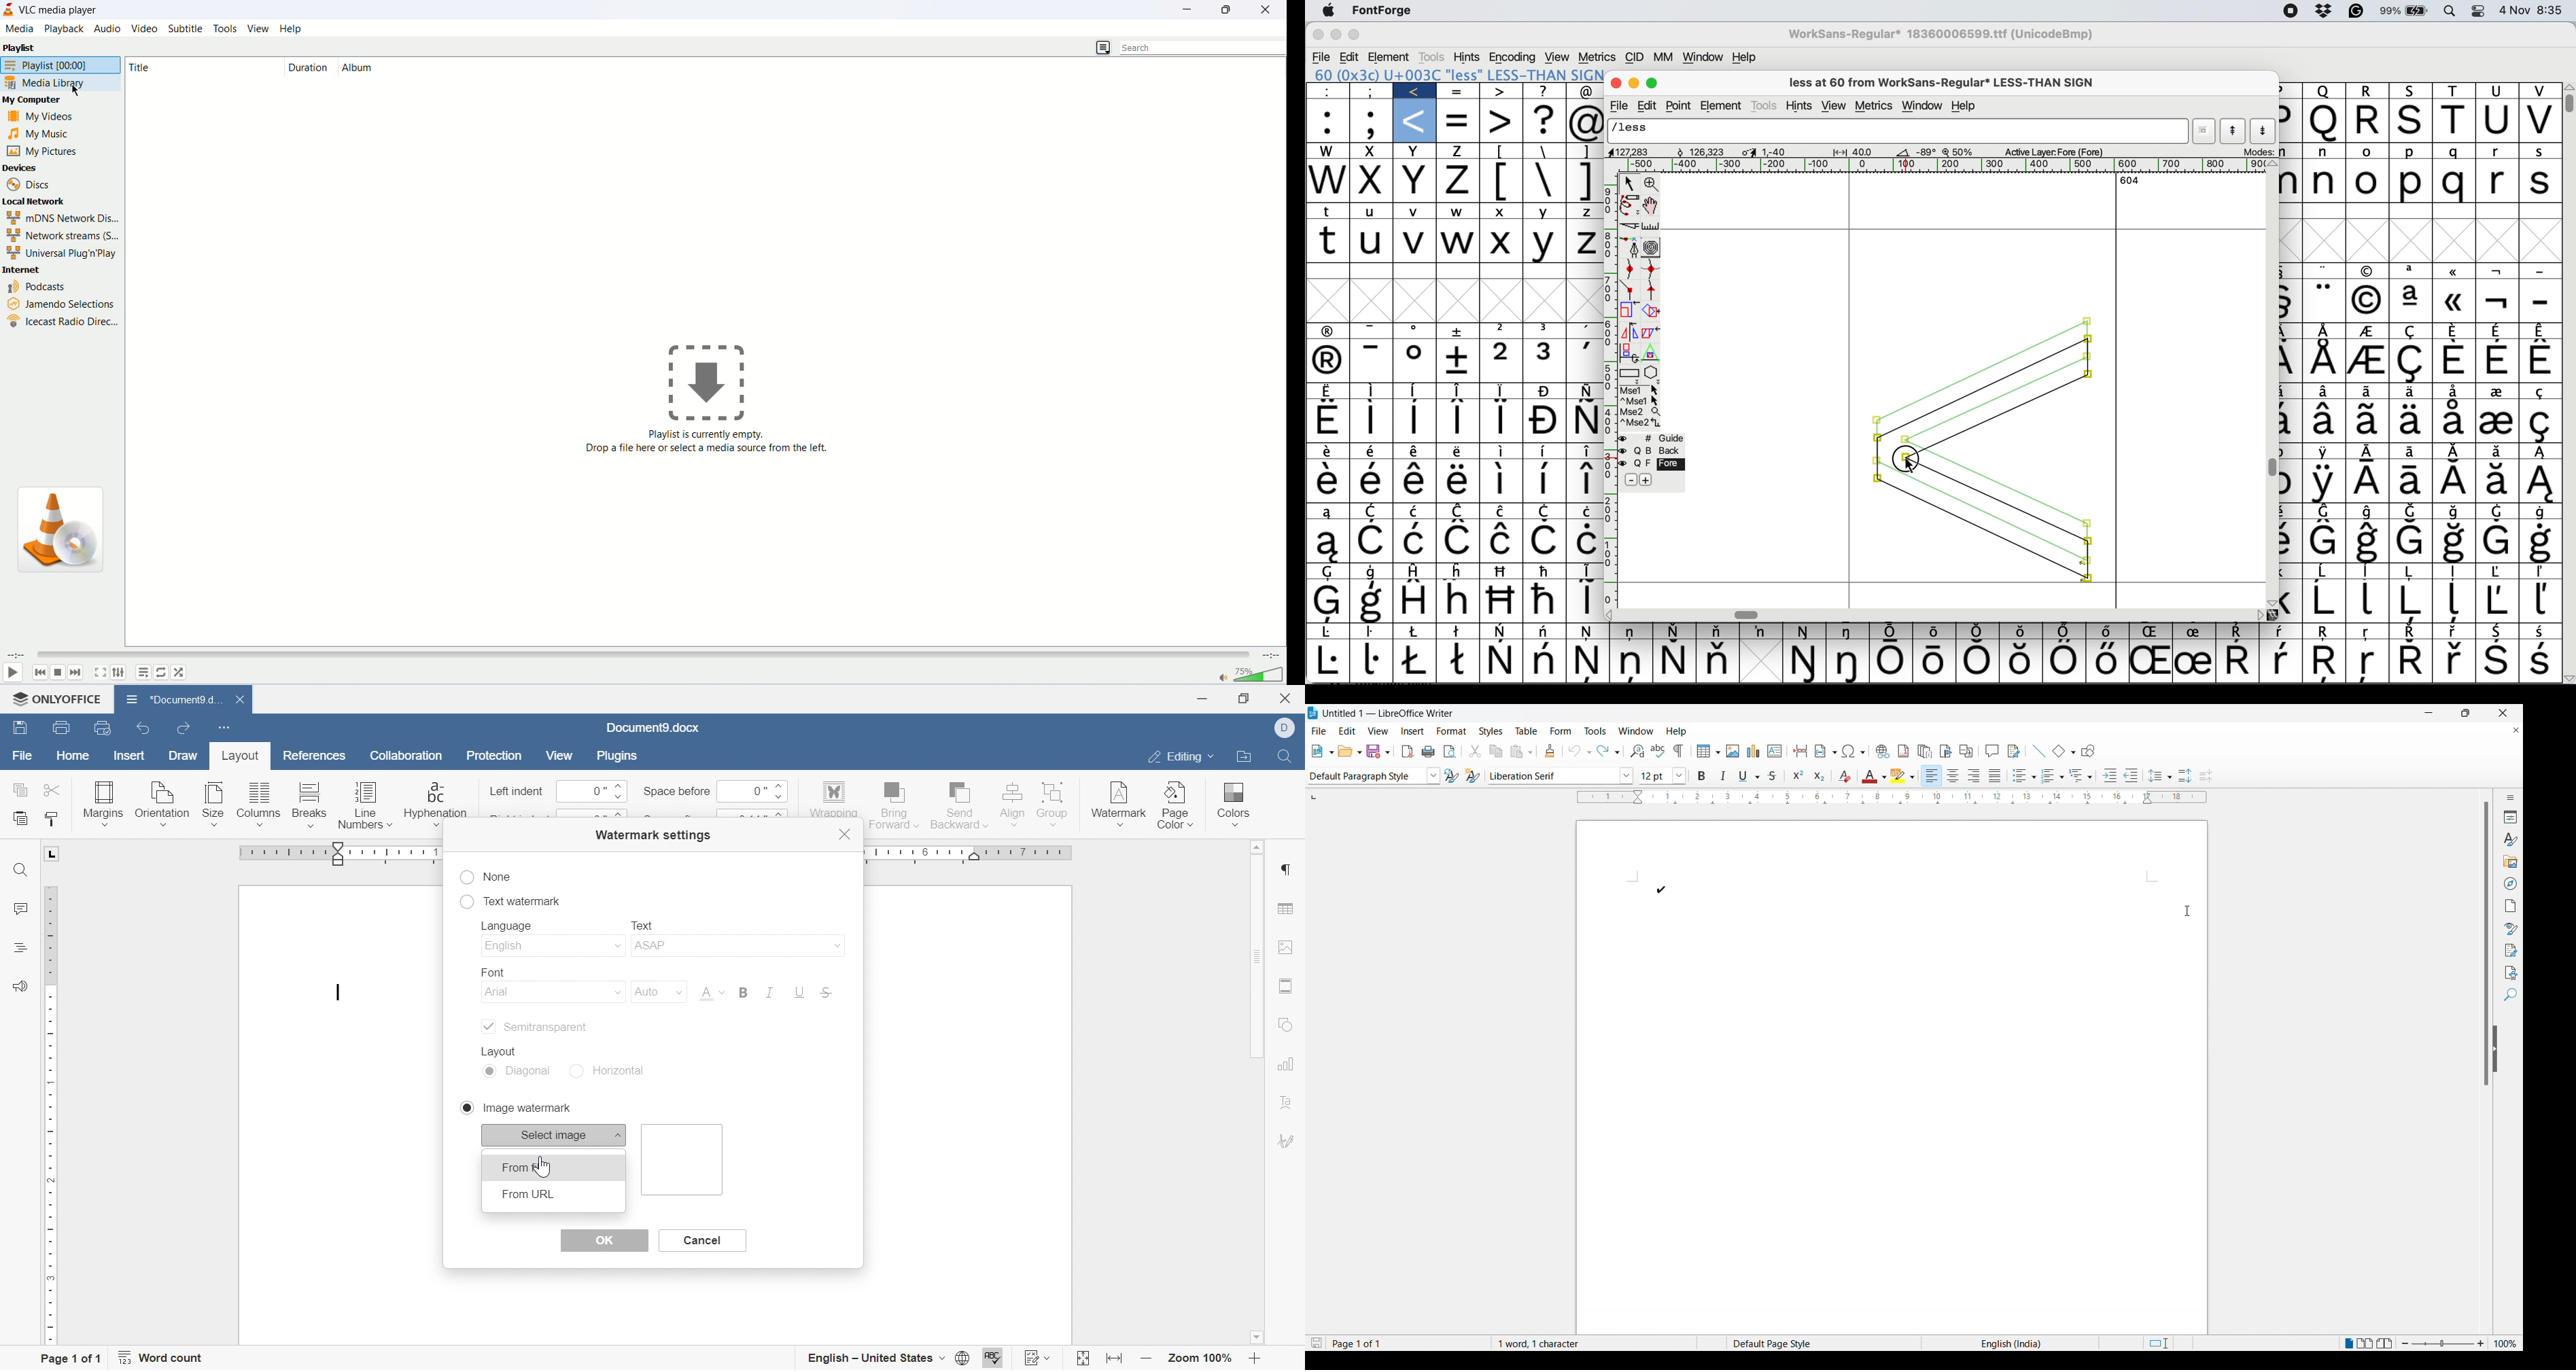 This screenshot has width=2576, height=1372. Describe the element at coordinates (1331, 91) in the screenshot. I see `:` at that location.